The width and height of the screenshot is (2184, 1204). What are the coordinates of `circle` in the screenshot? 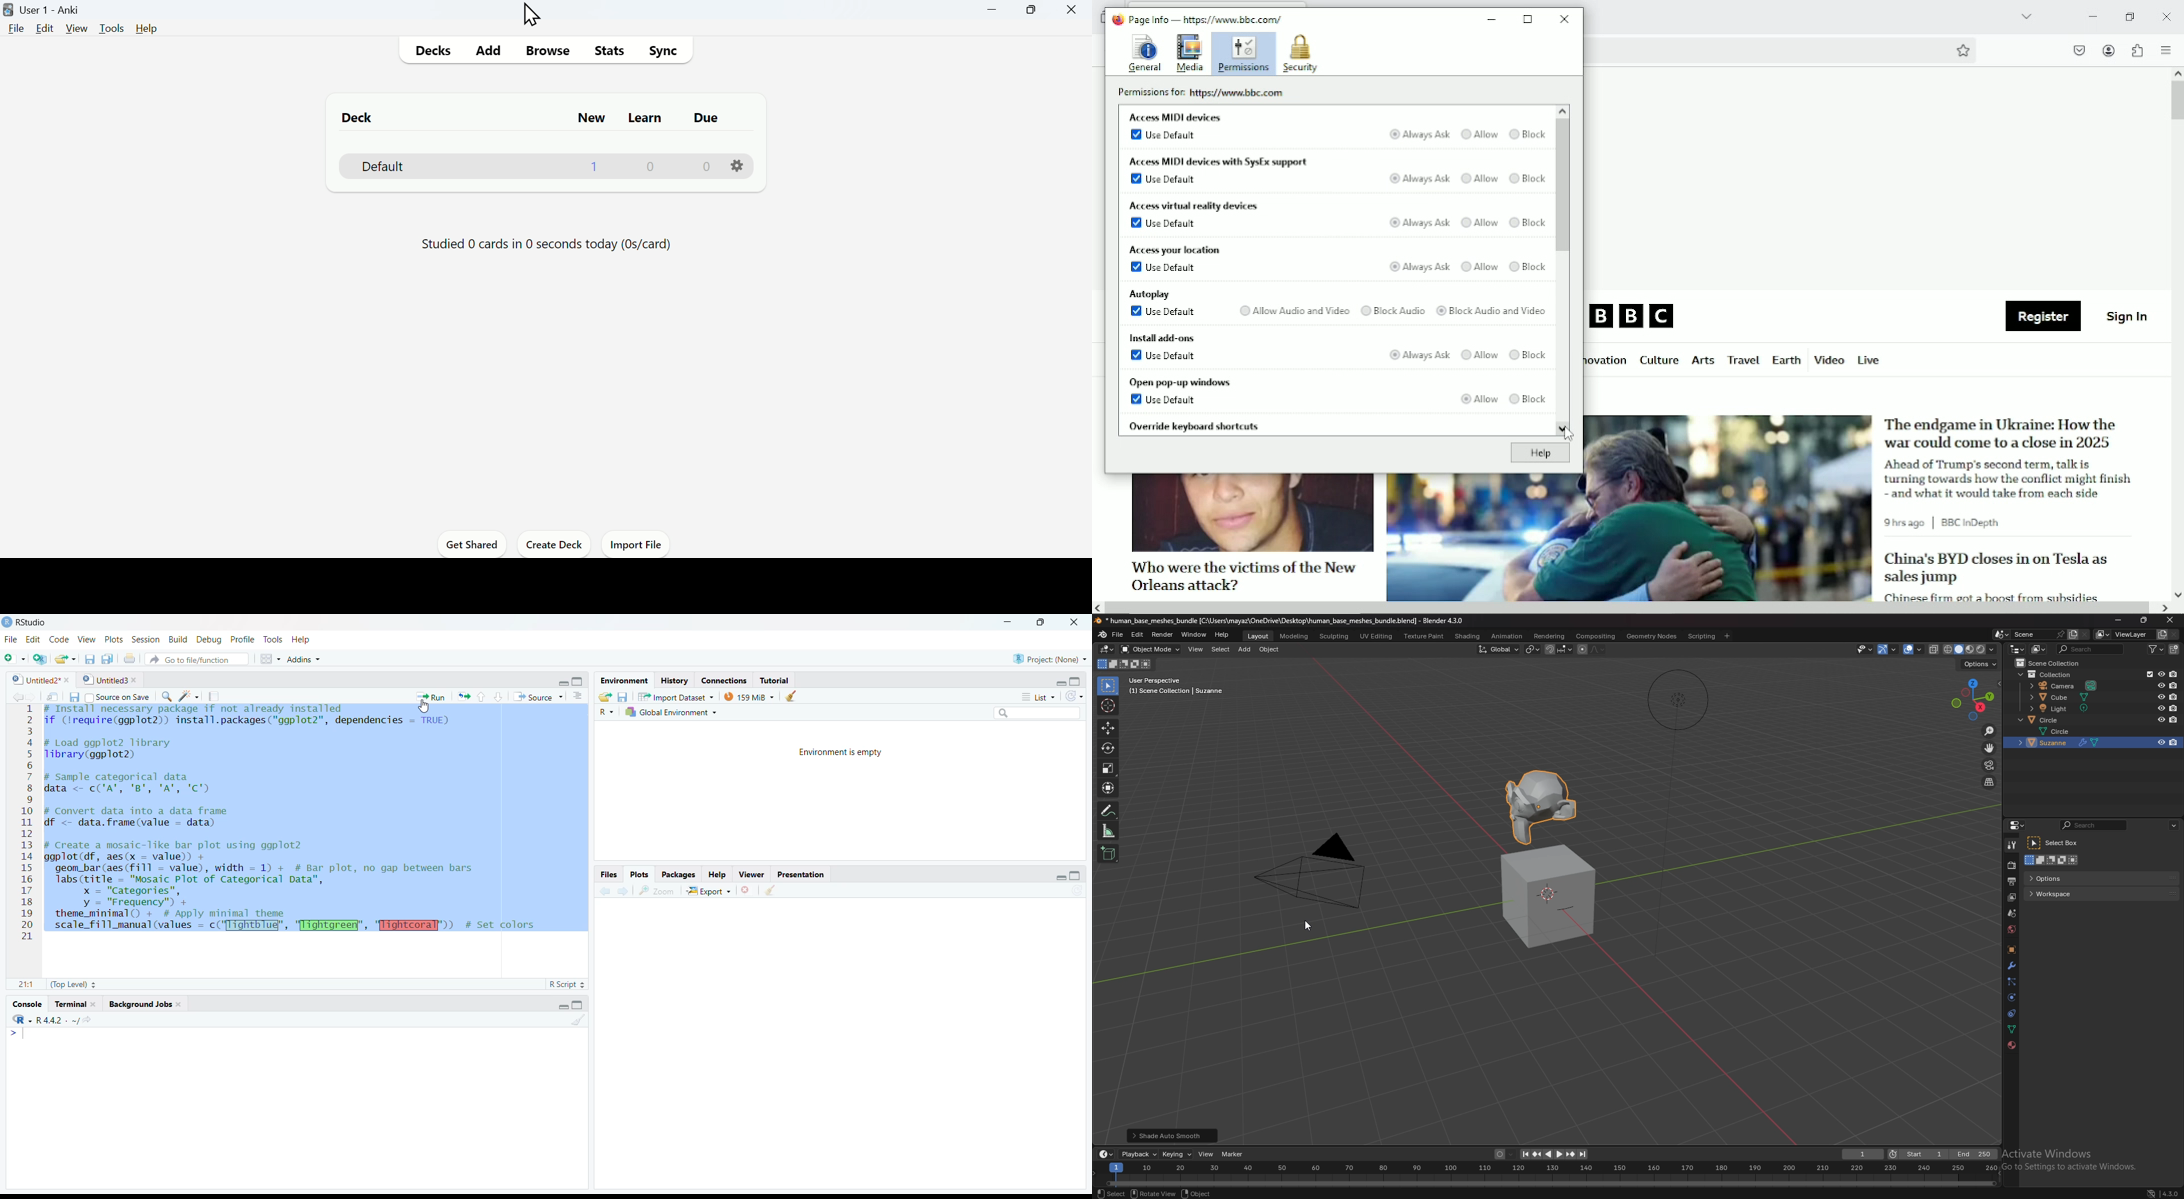 It's located at (2063, 731).